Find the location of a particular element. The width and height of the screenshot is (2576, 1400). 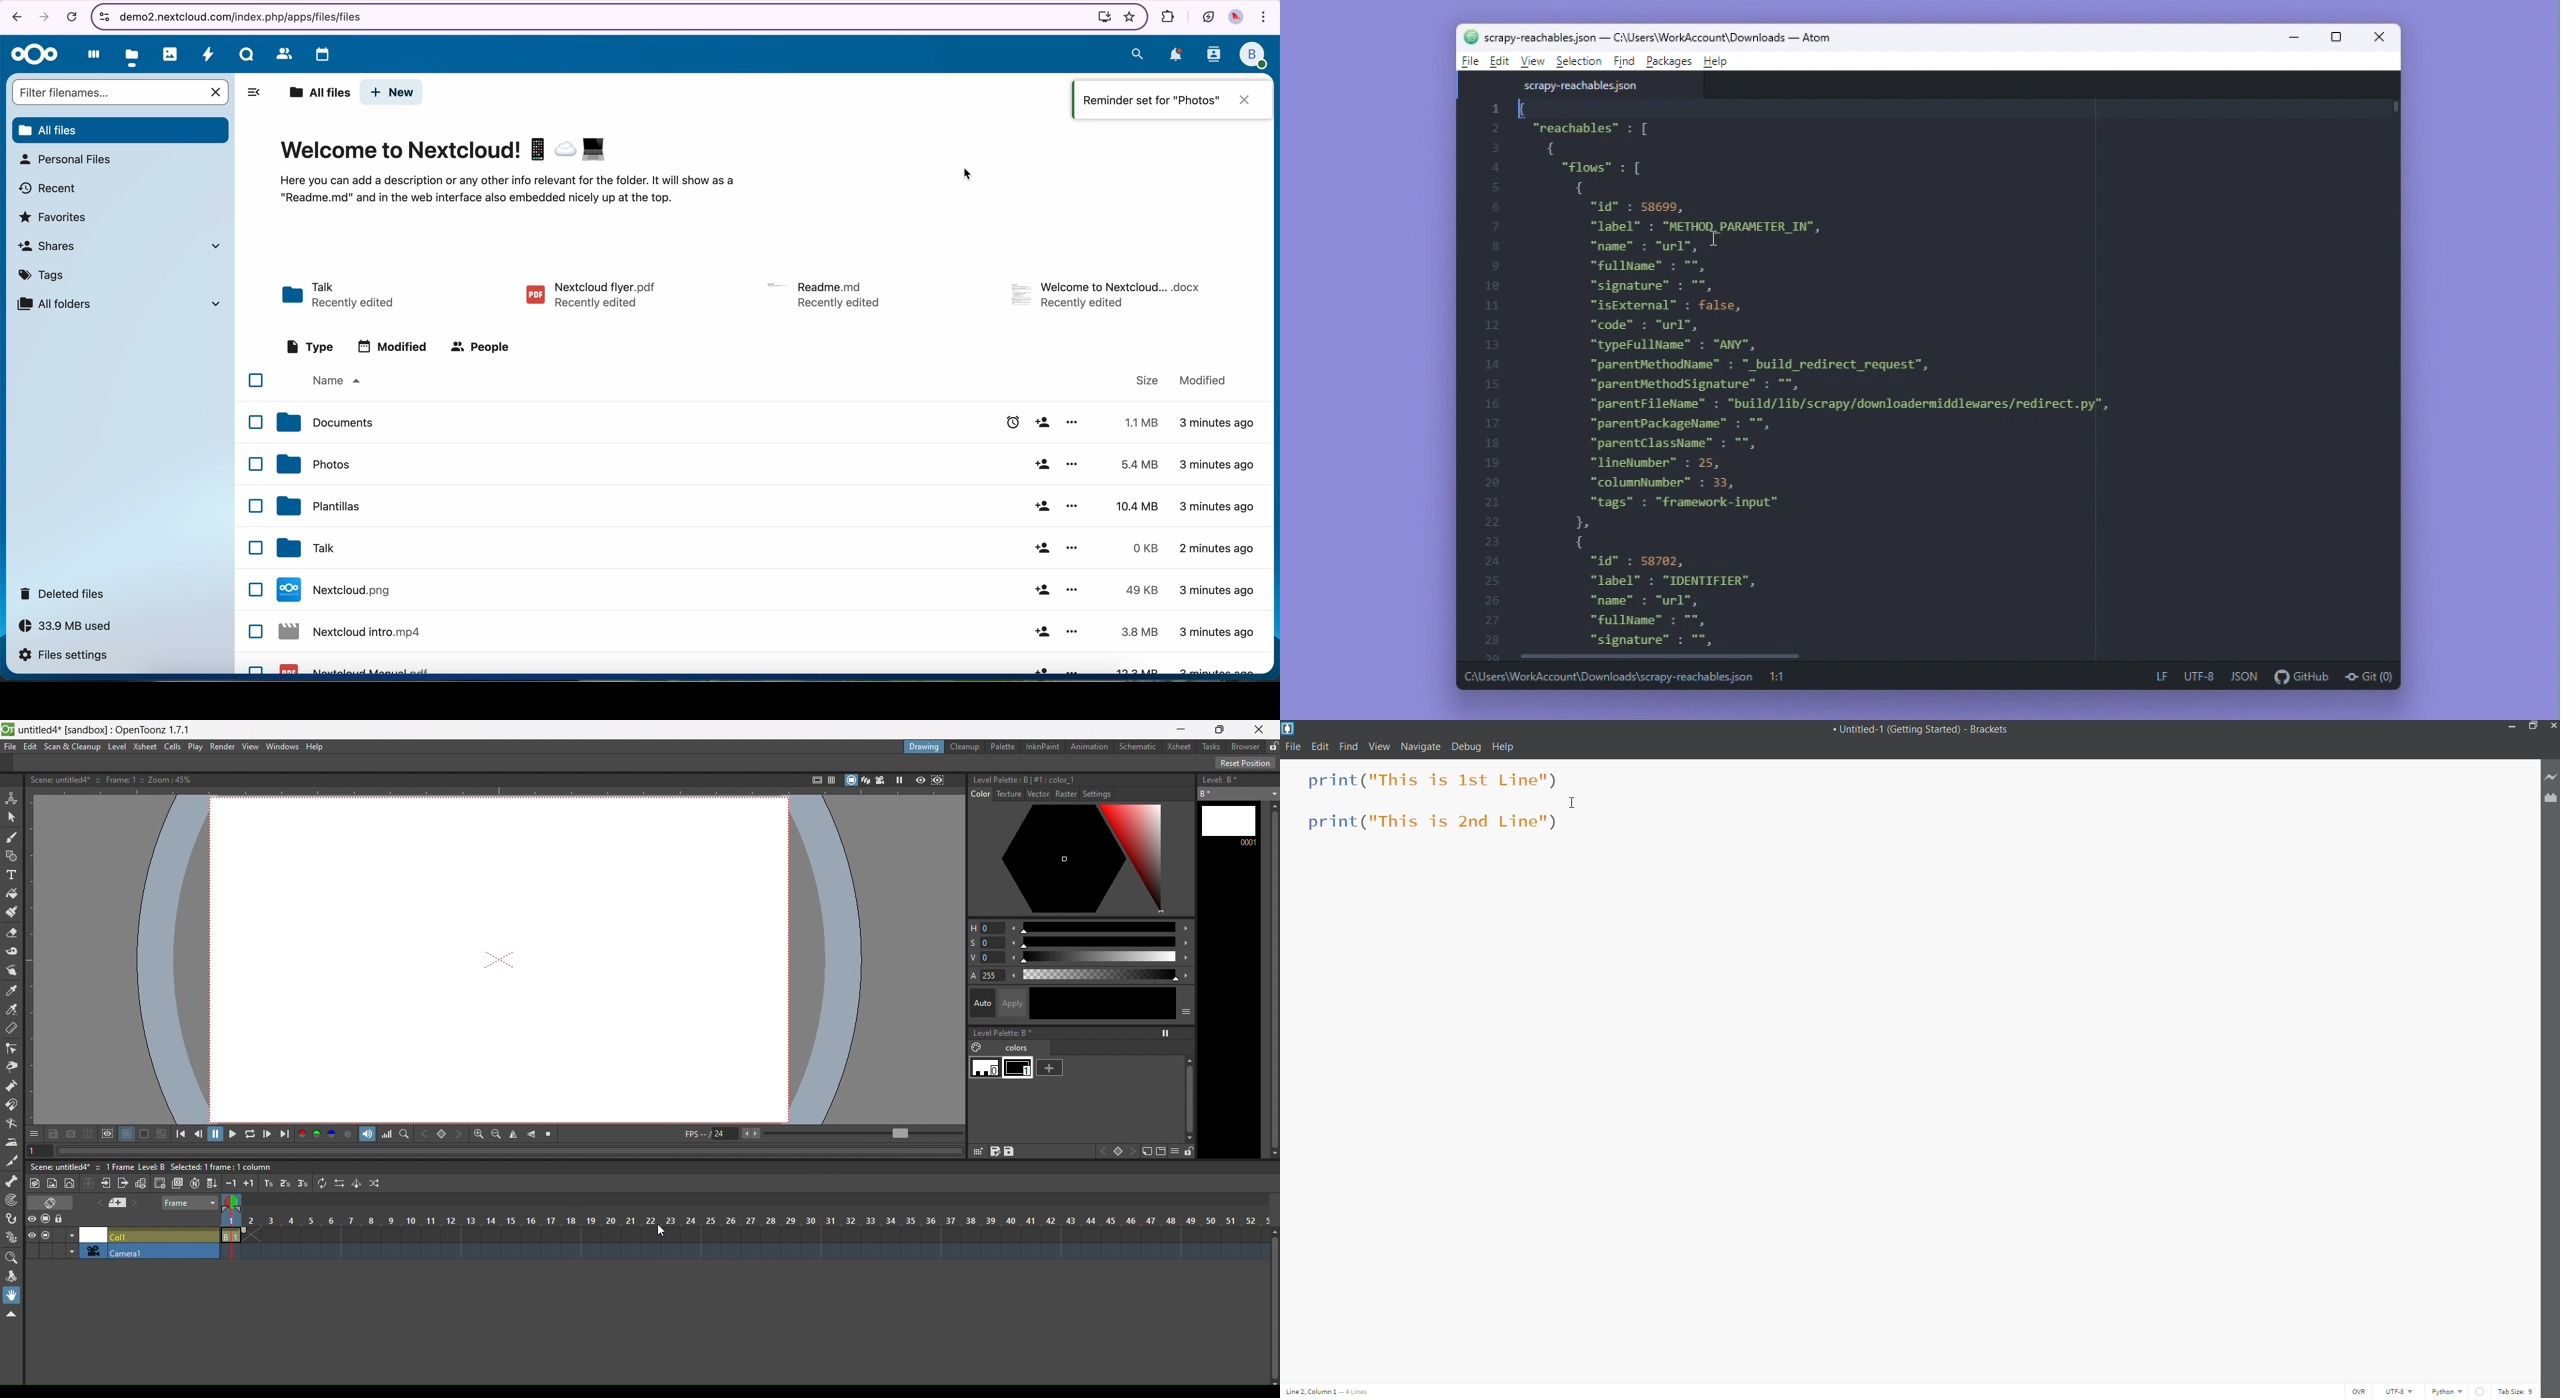

notifications is located at coordinates (1175, 56).